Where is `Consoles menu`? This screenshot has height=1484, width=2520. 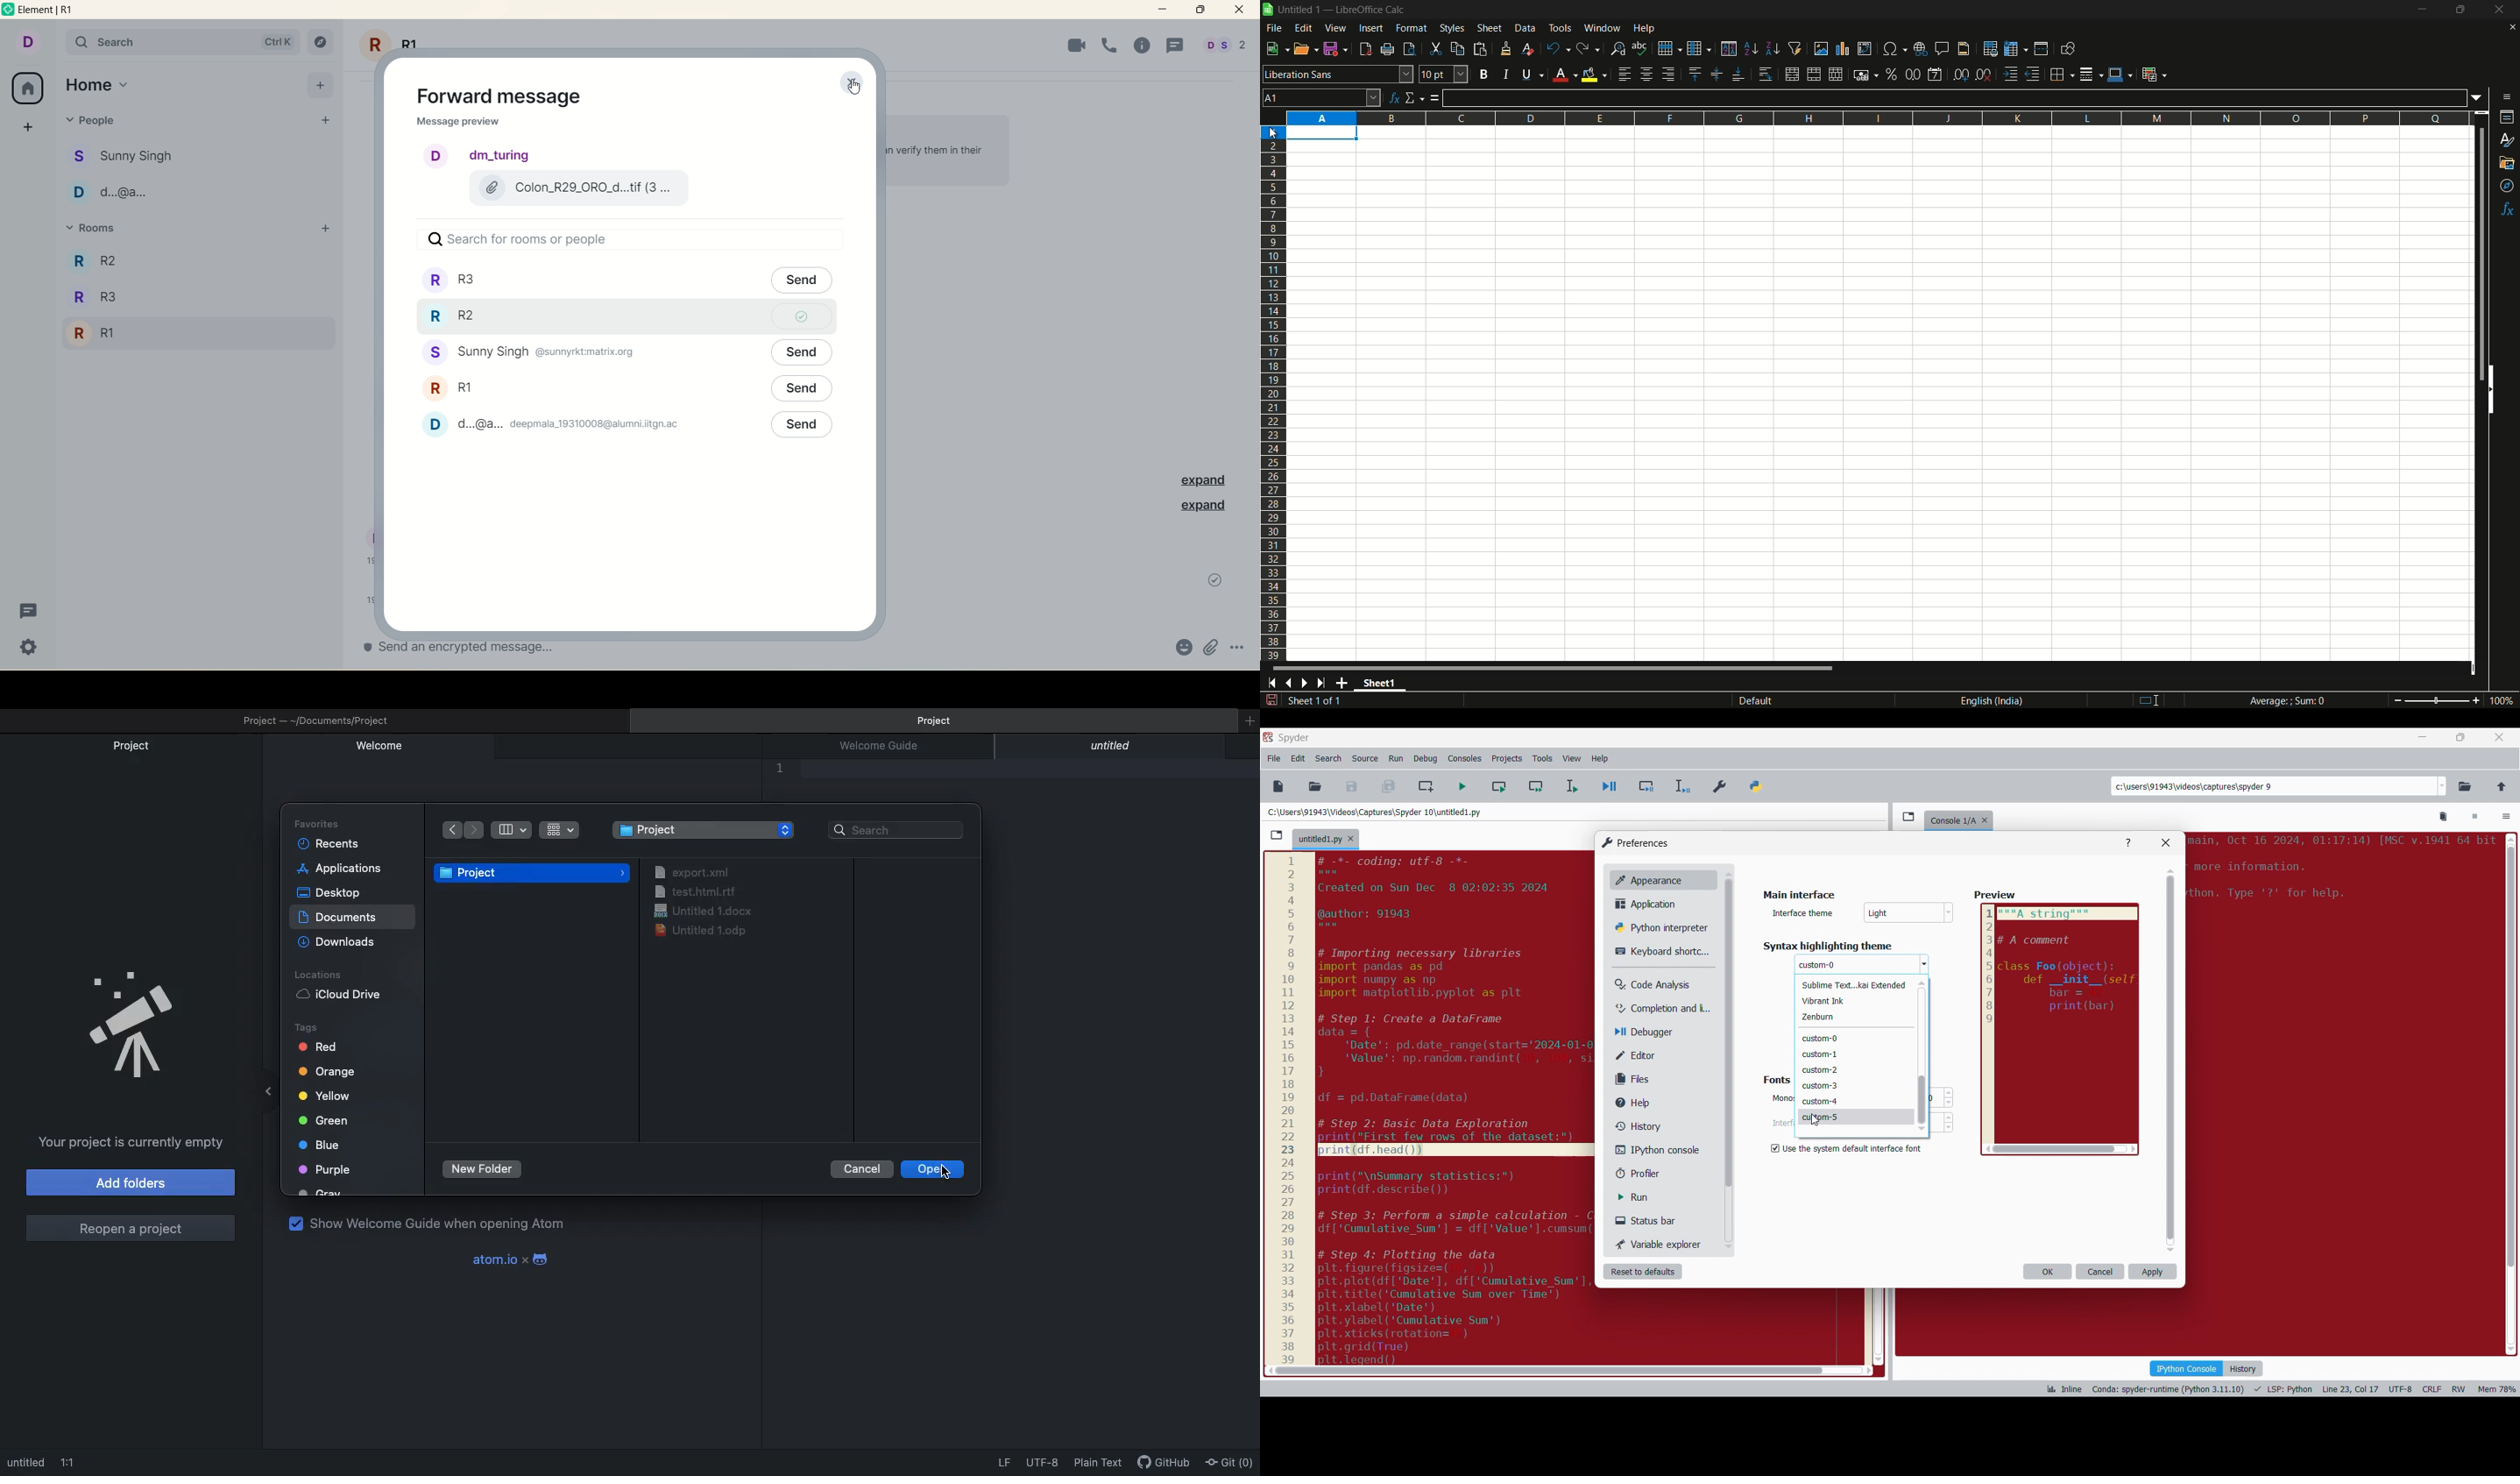 Consoles menu is located at coordinates (1465, 759).